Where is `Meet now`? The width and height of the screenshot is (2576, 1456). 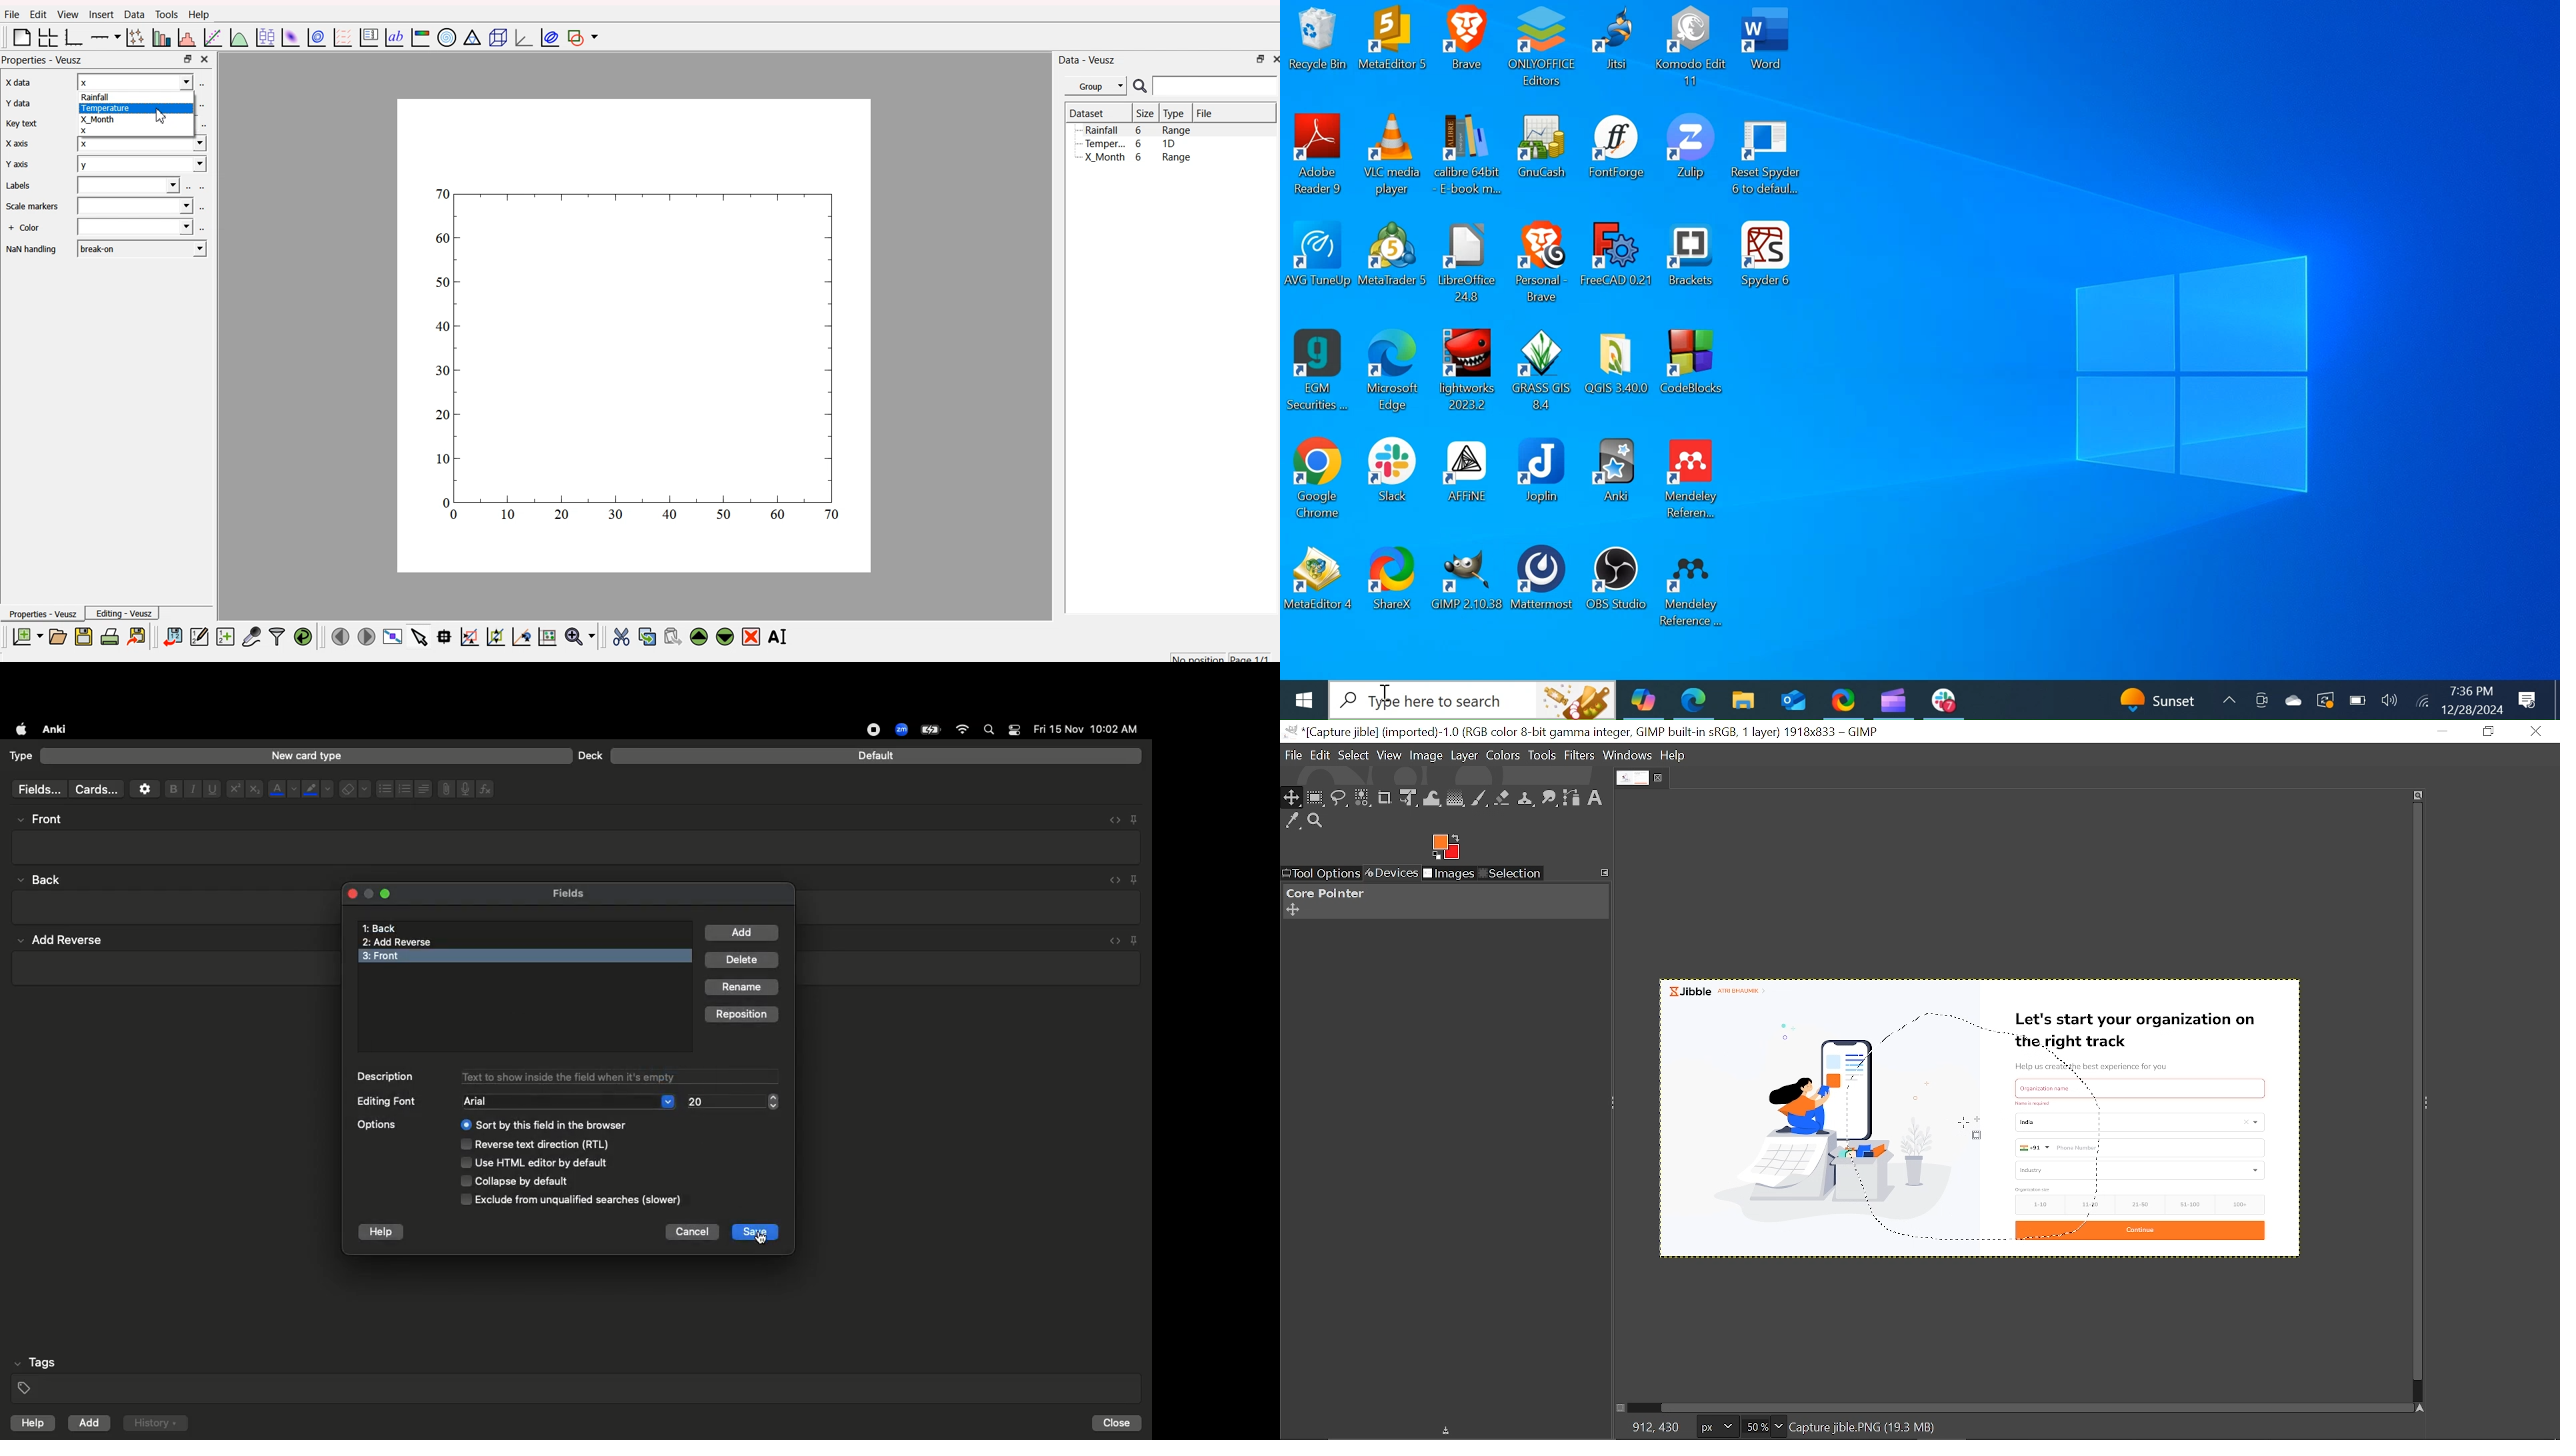 Meet now is located at coordinates (2261, 701).